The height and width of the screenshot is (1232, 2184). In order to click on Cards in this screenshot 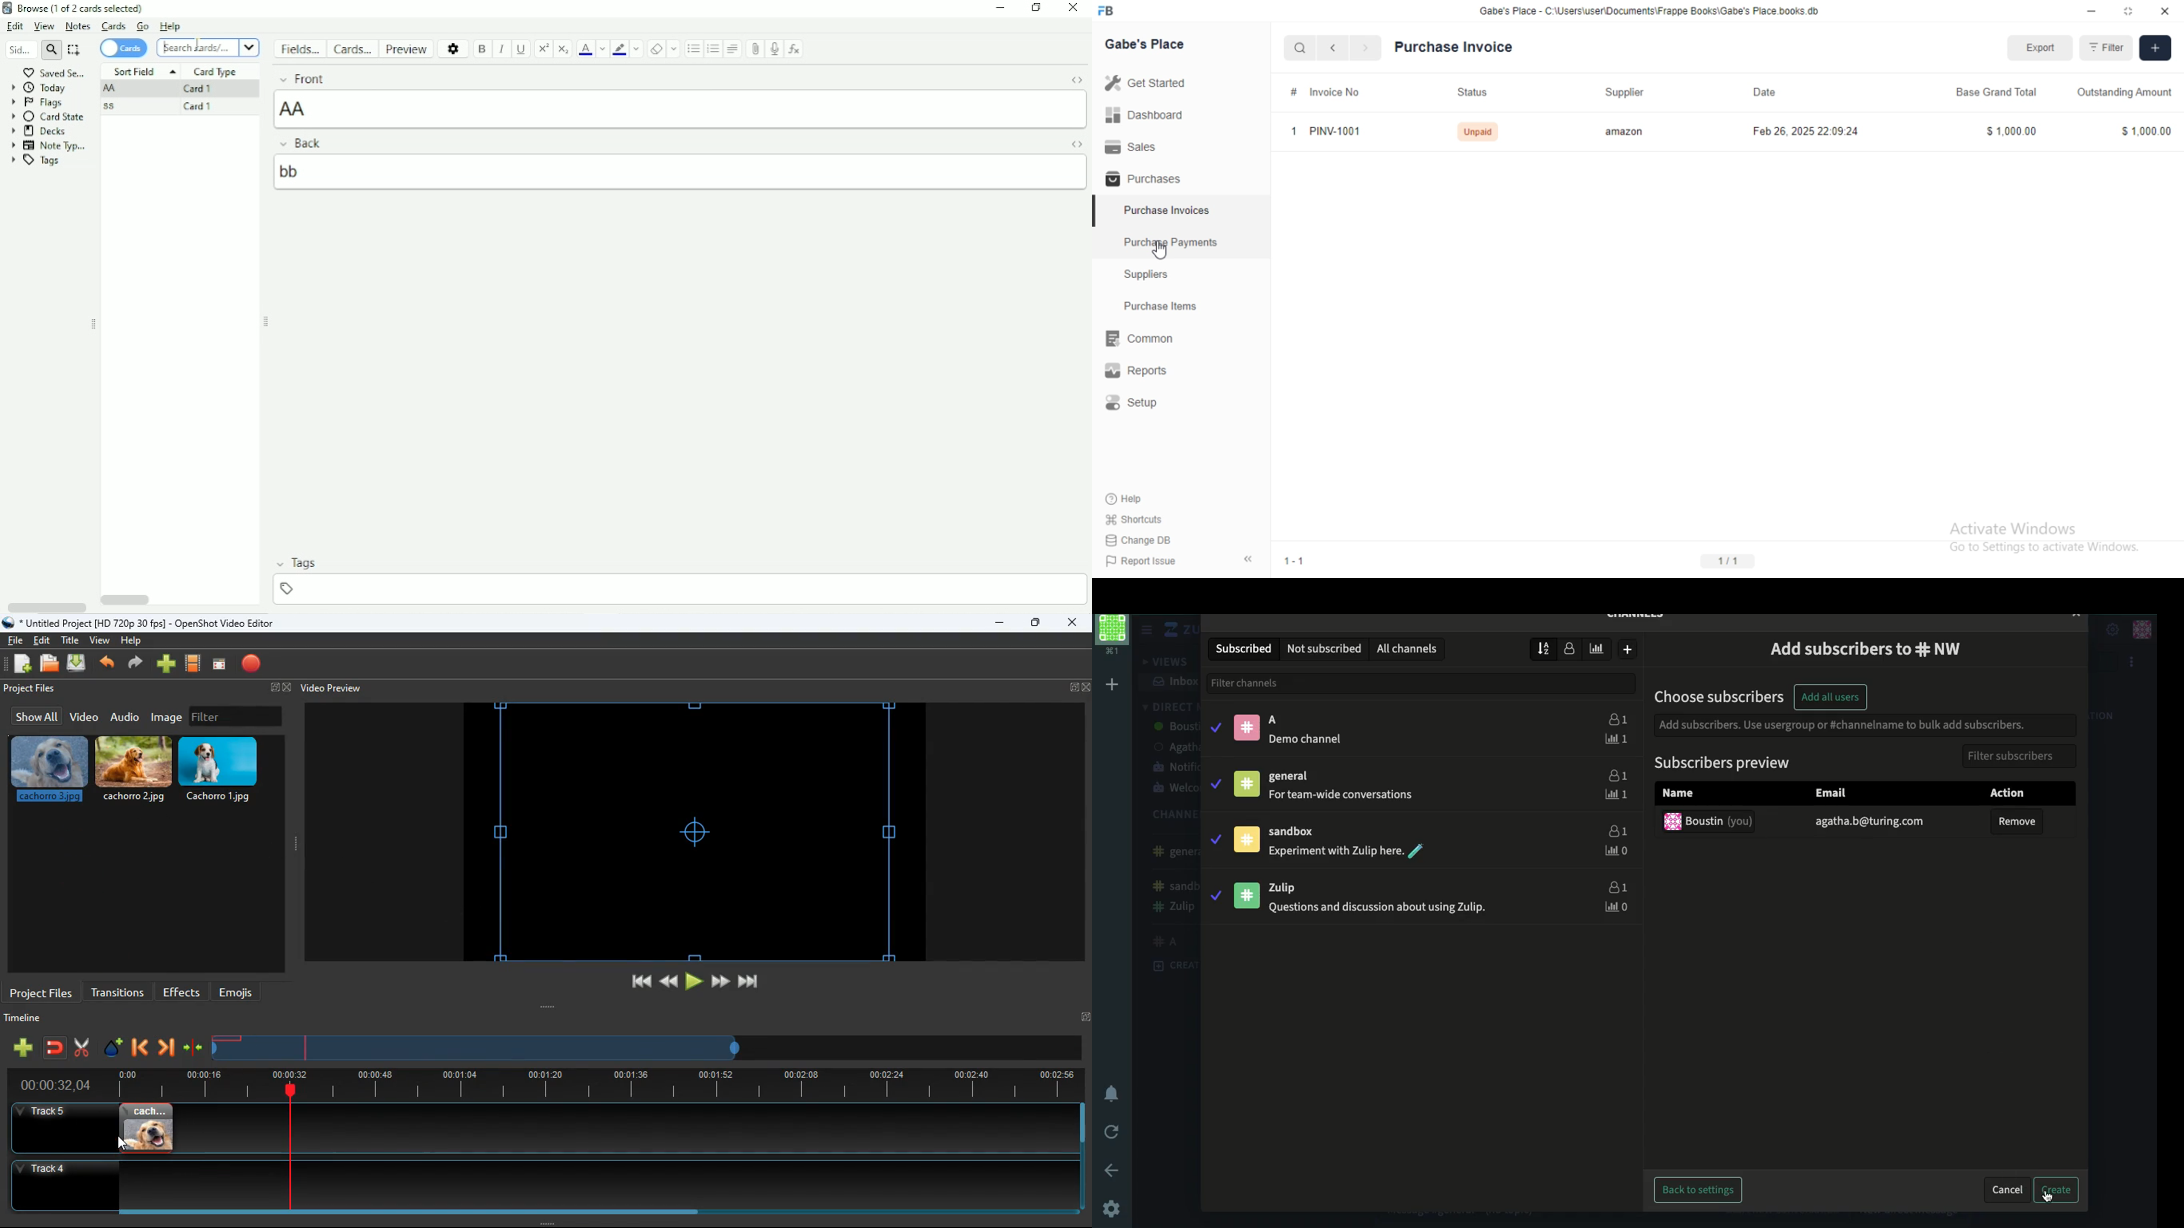, I will do `click(112, 26)`.